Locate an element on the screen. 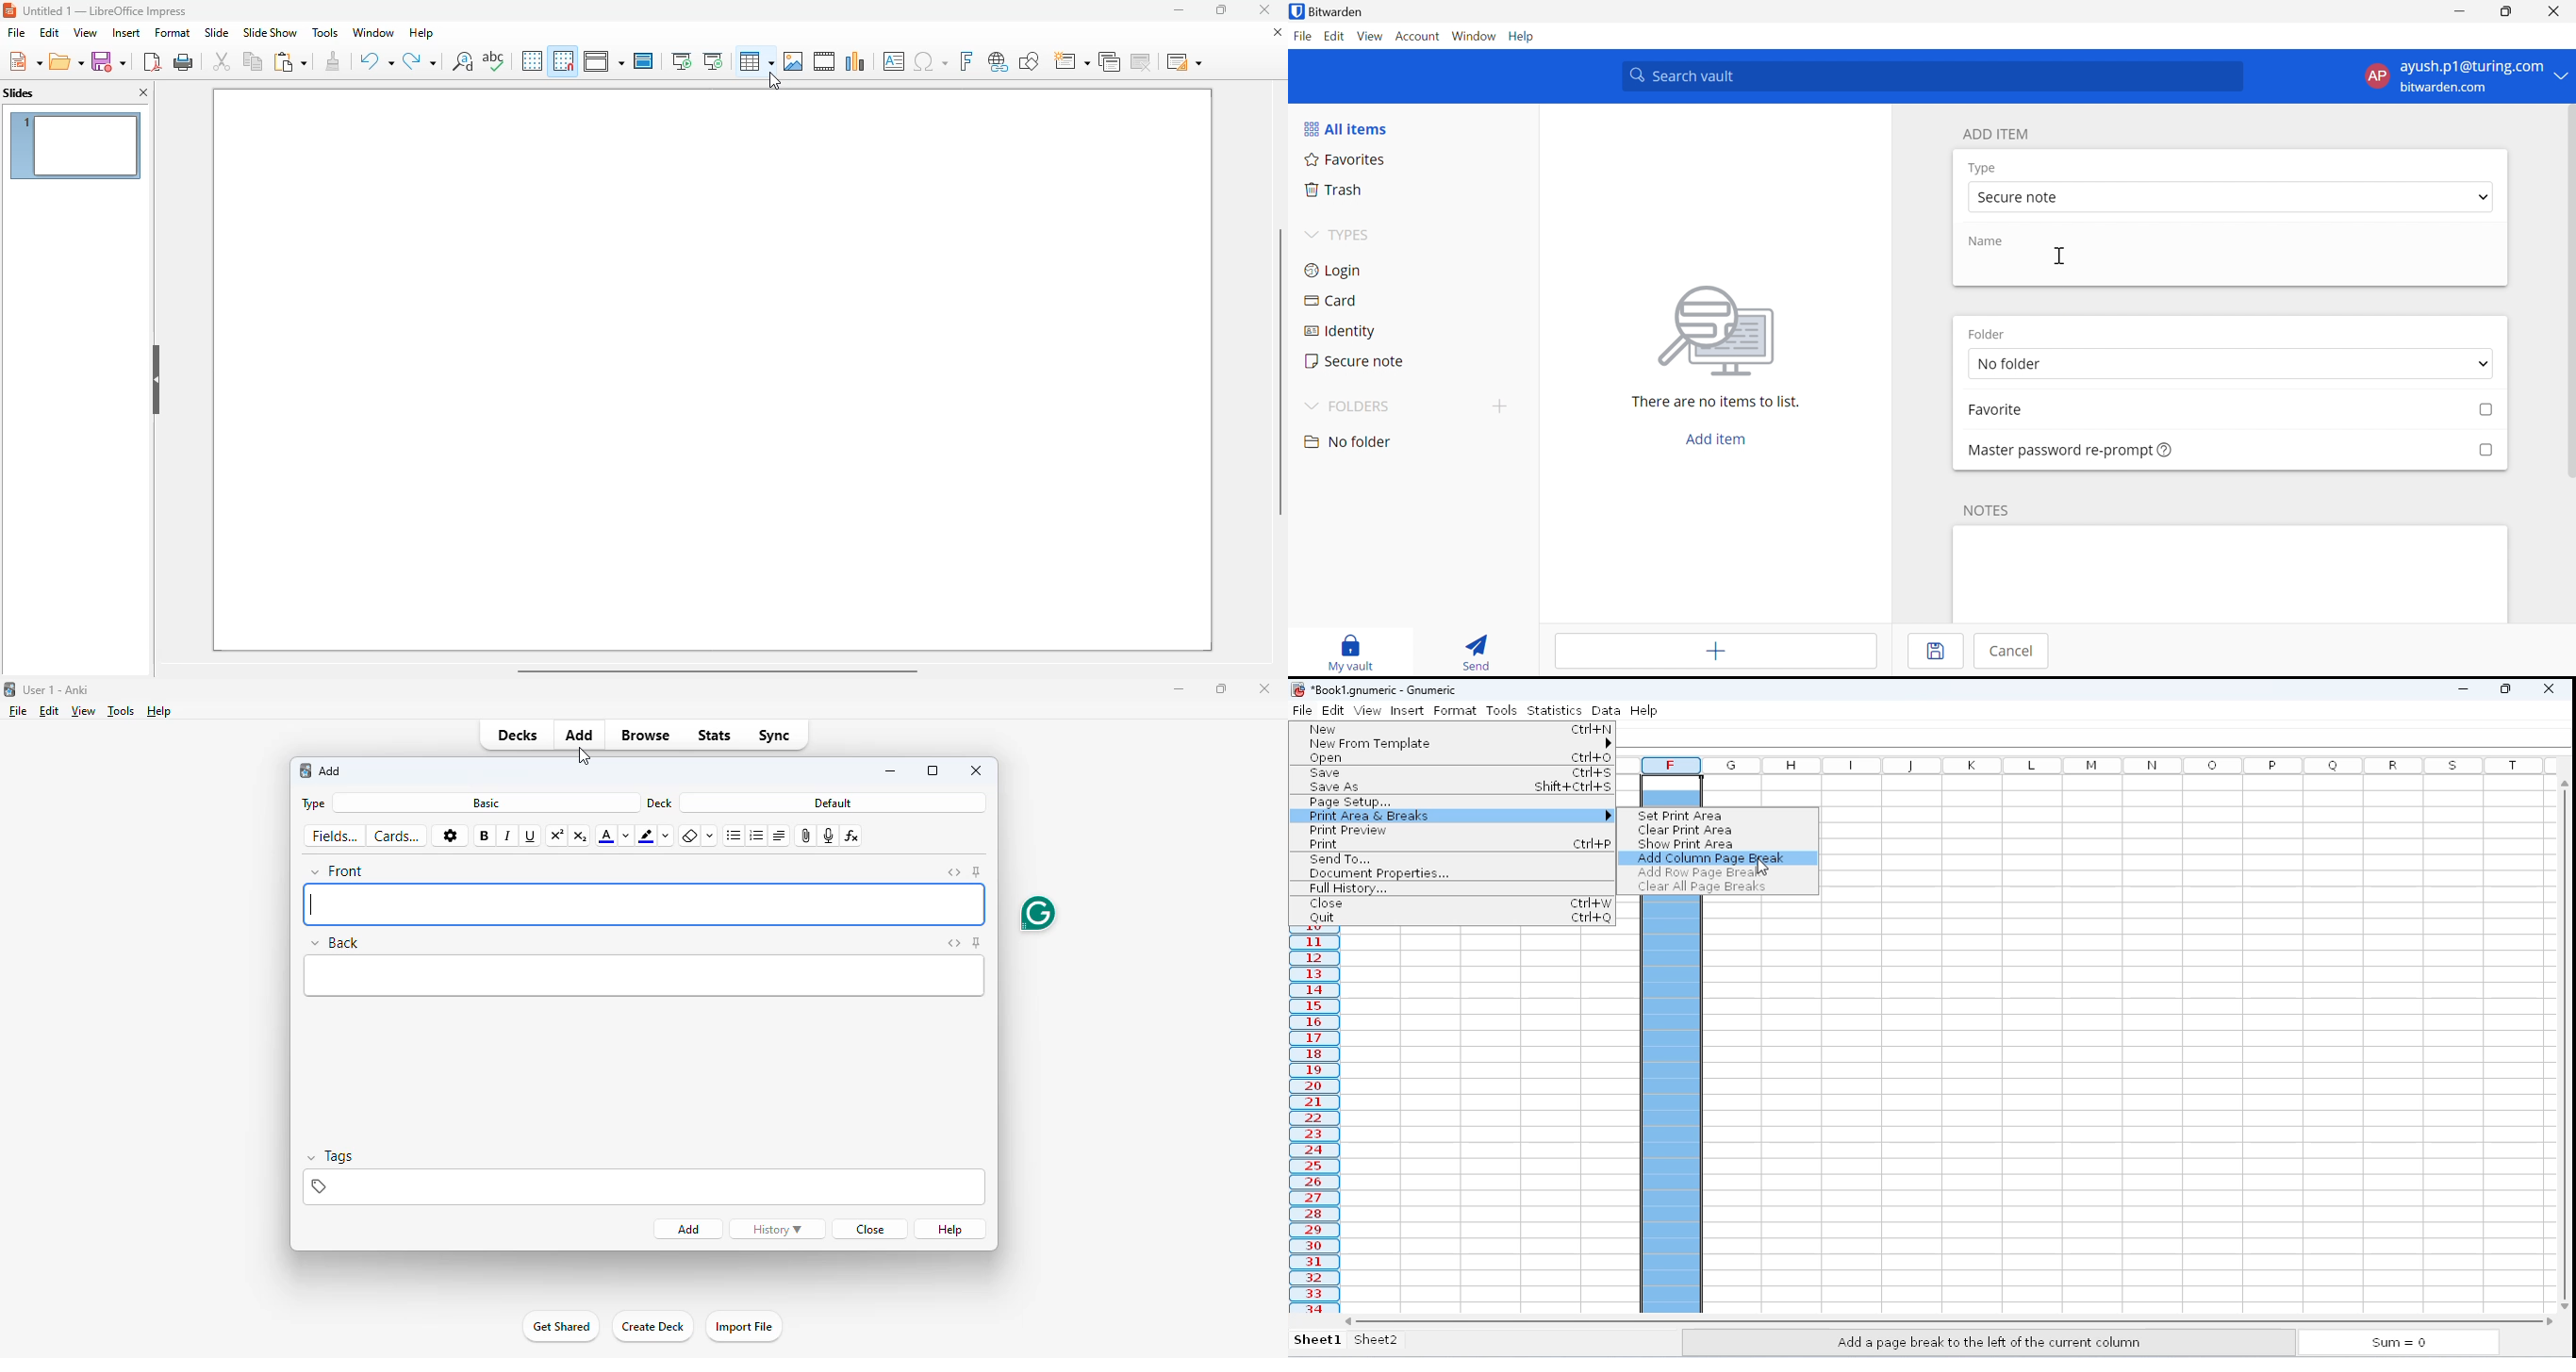  add is located at coordinates (331, 771).